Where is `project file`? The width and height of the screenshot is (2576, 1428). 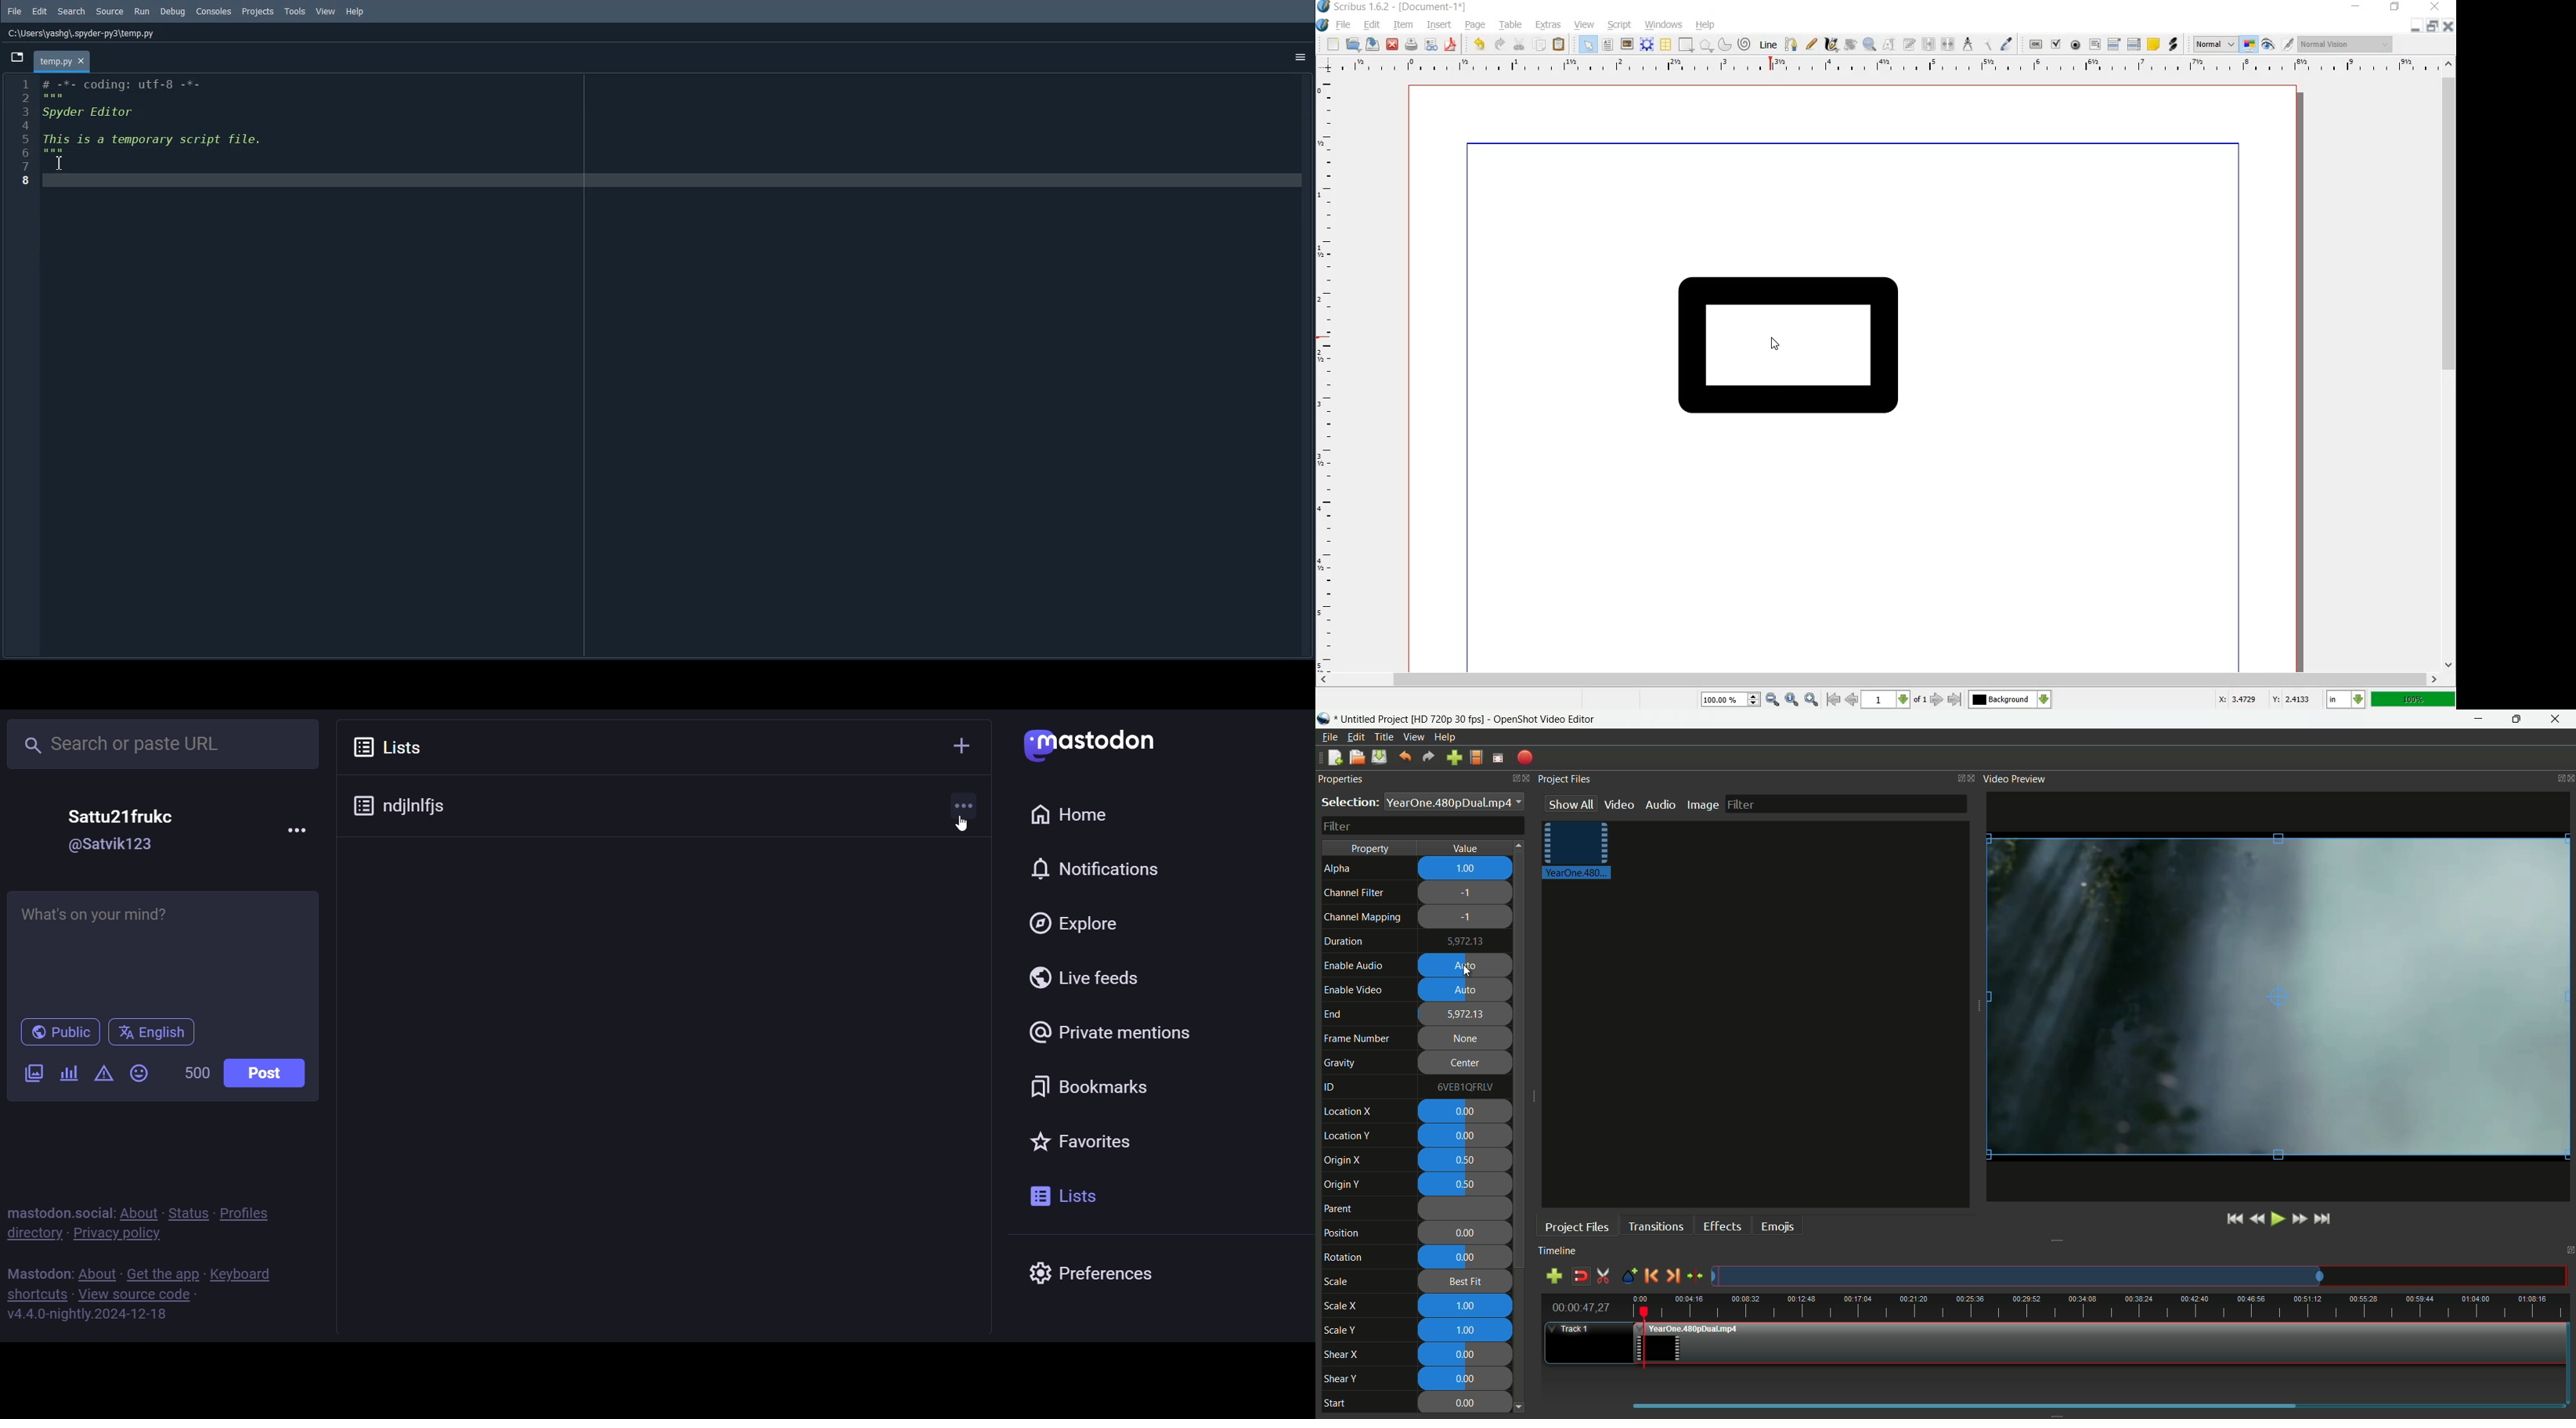
project file is located at coordinates (1576, 851).